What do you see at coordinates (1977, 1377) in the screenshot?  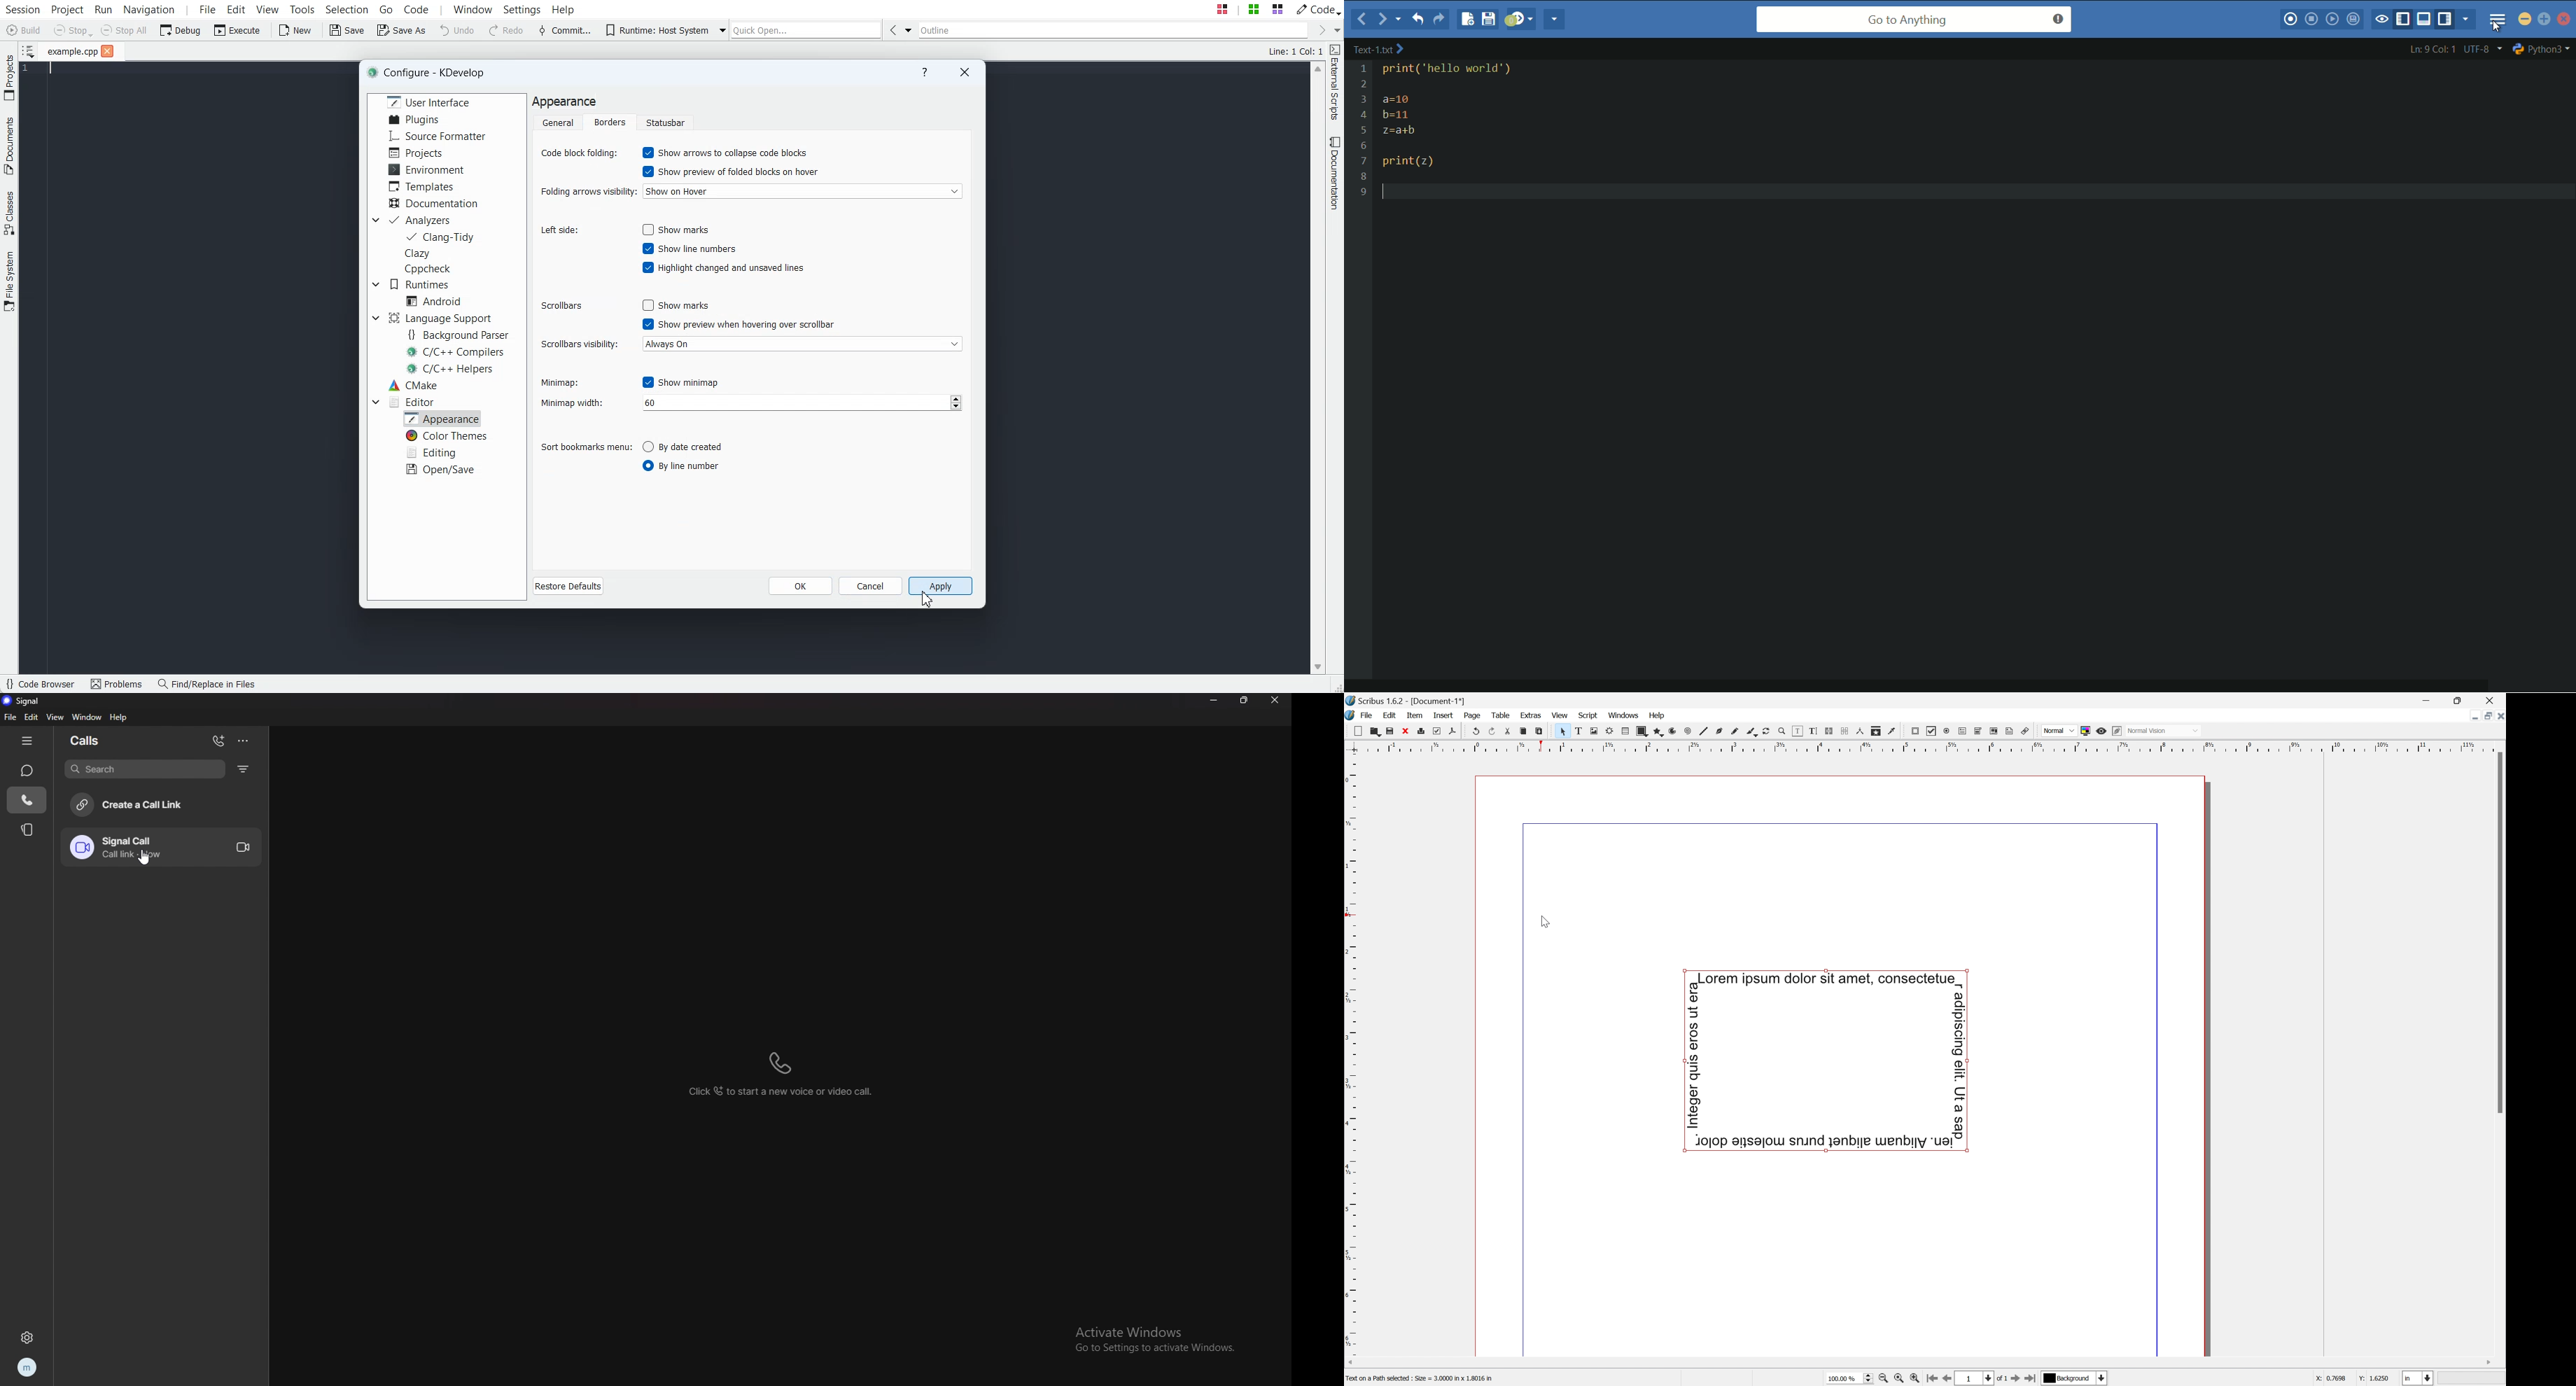 I see `Select the current page` at bounding box center [1977, 1377].